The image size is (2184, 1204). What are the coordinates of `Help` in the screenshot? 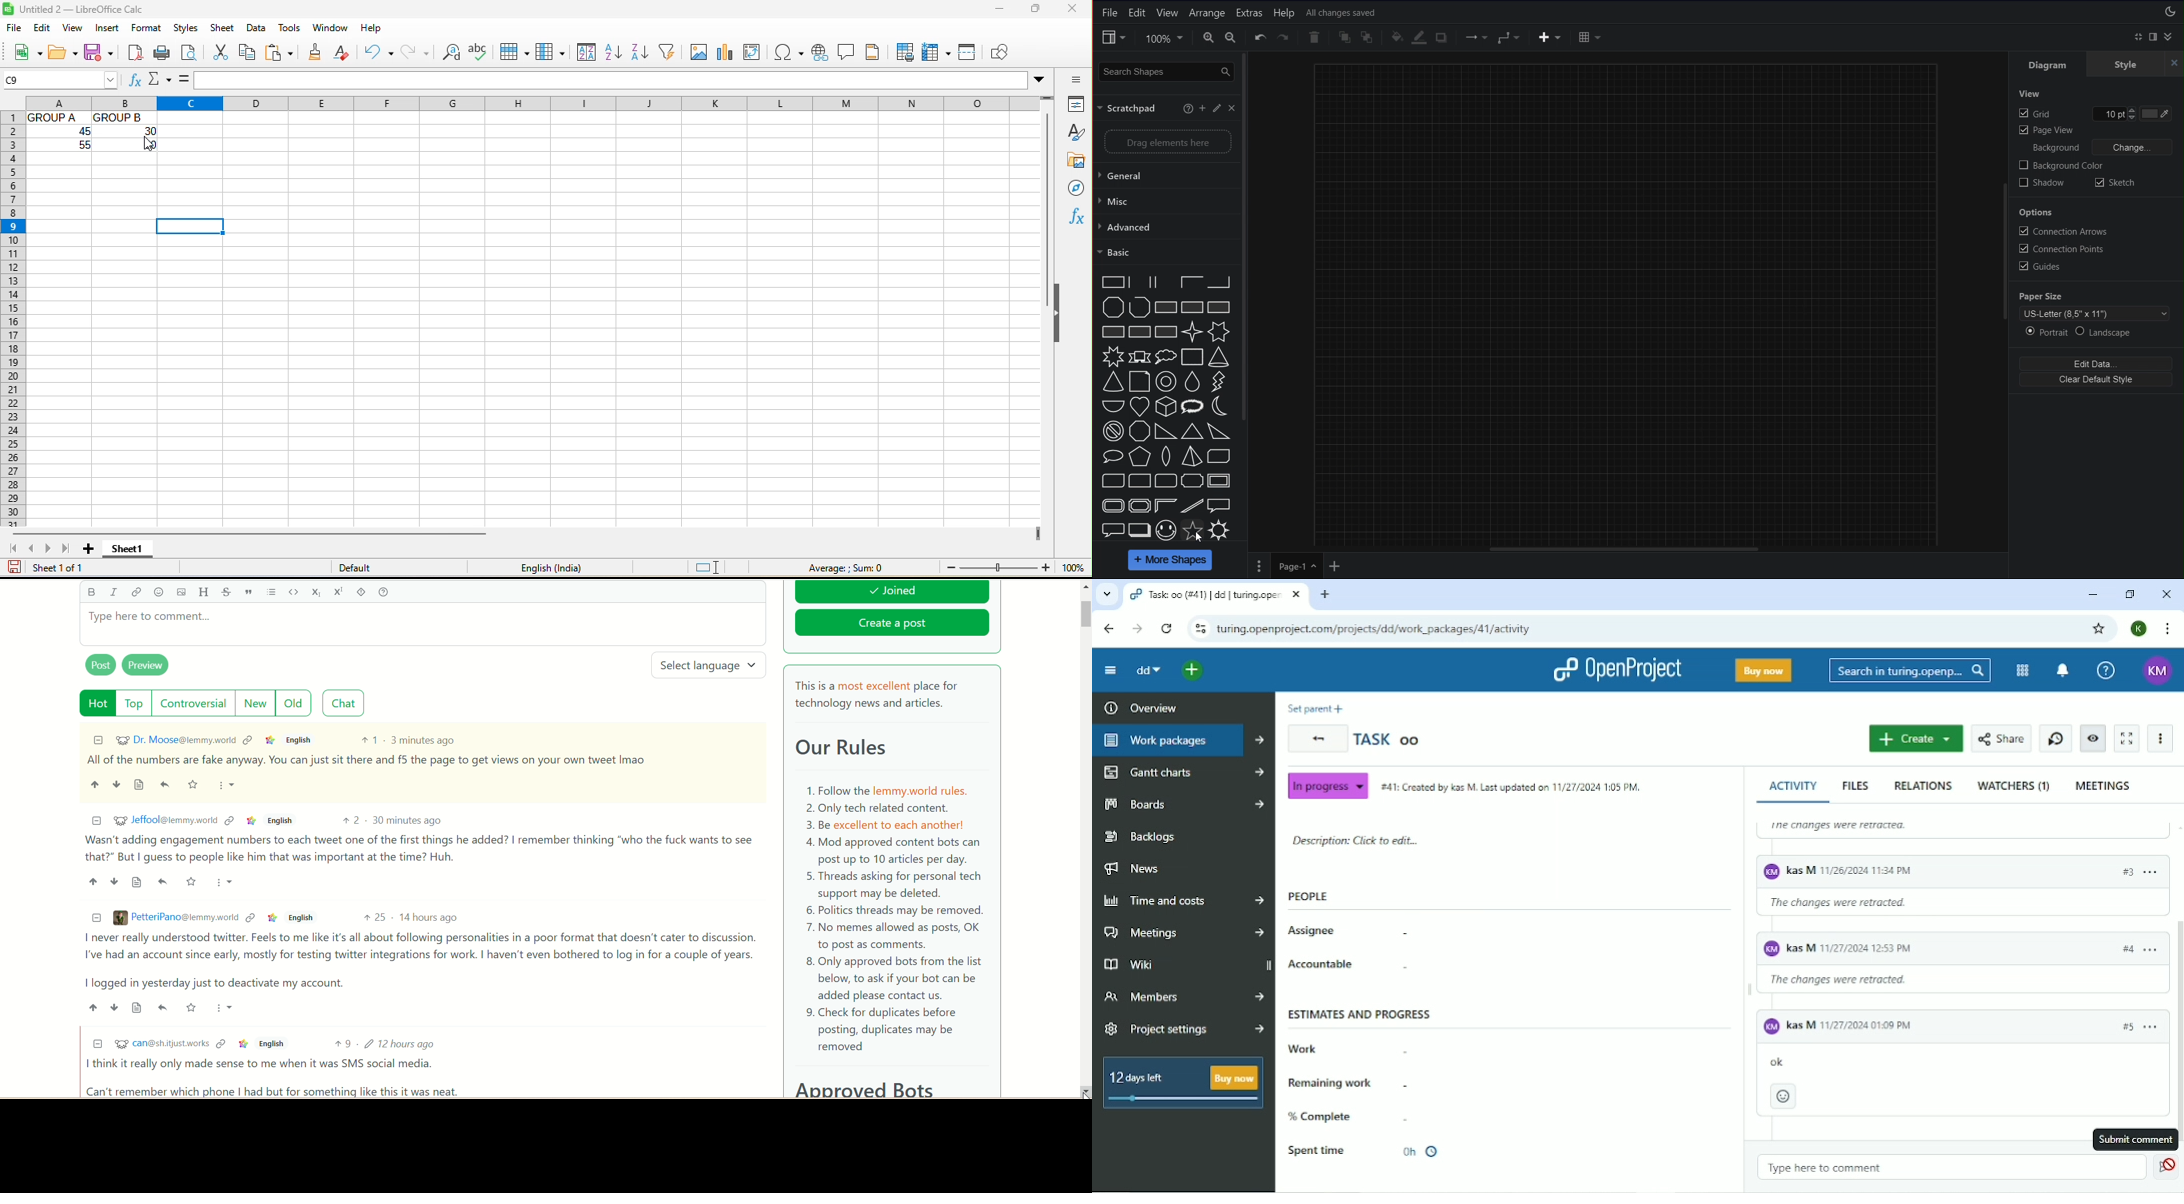 It's located at (1283, 13).